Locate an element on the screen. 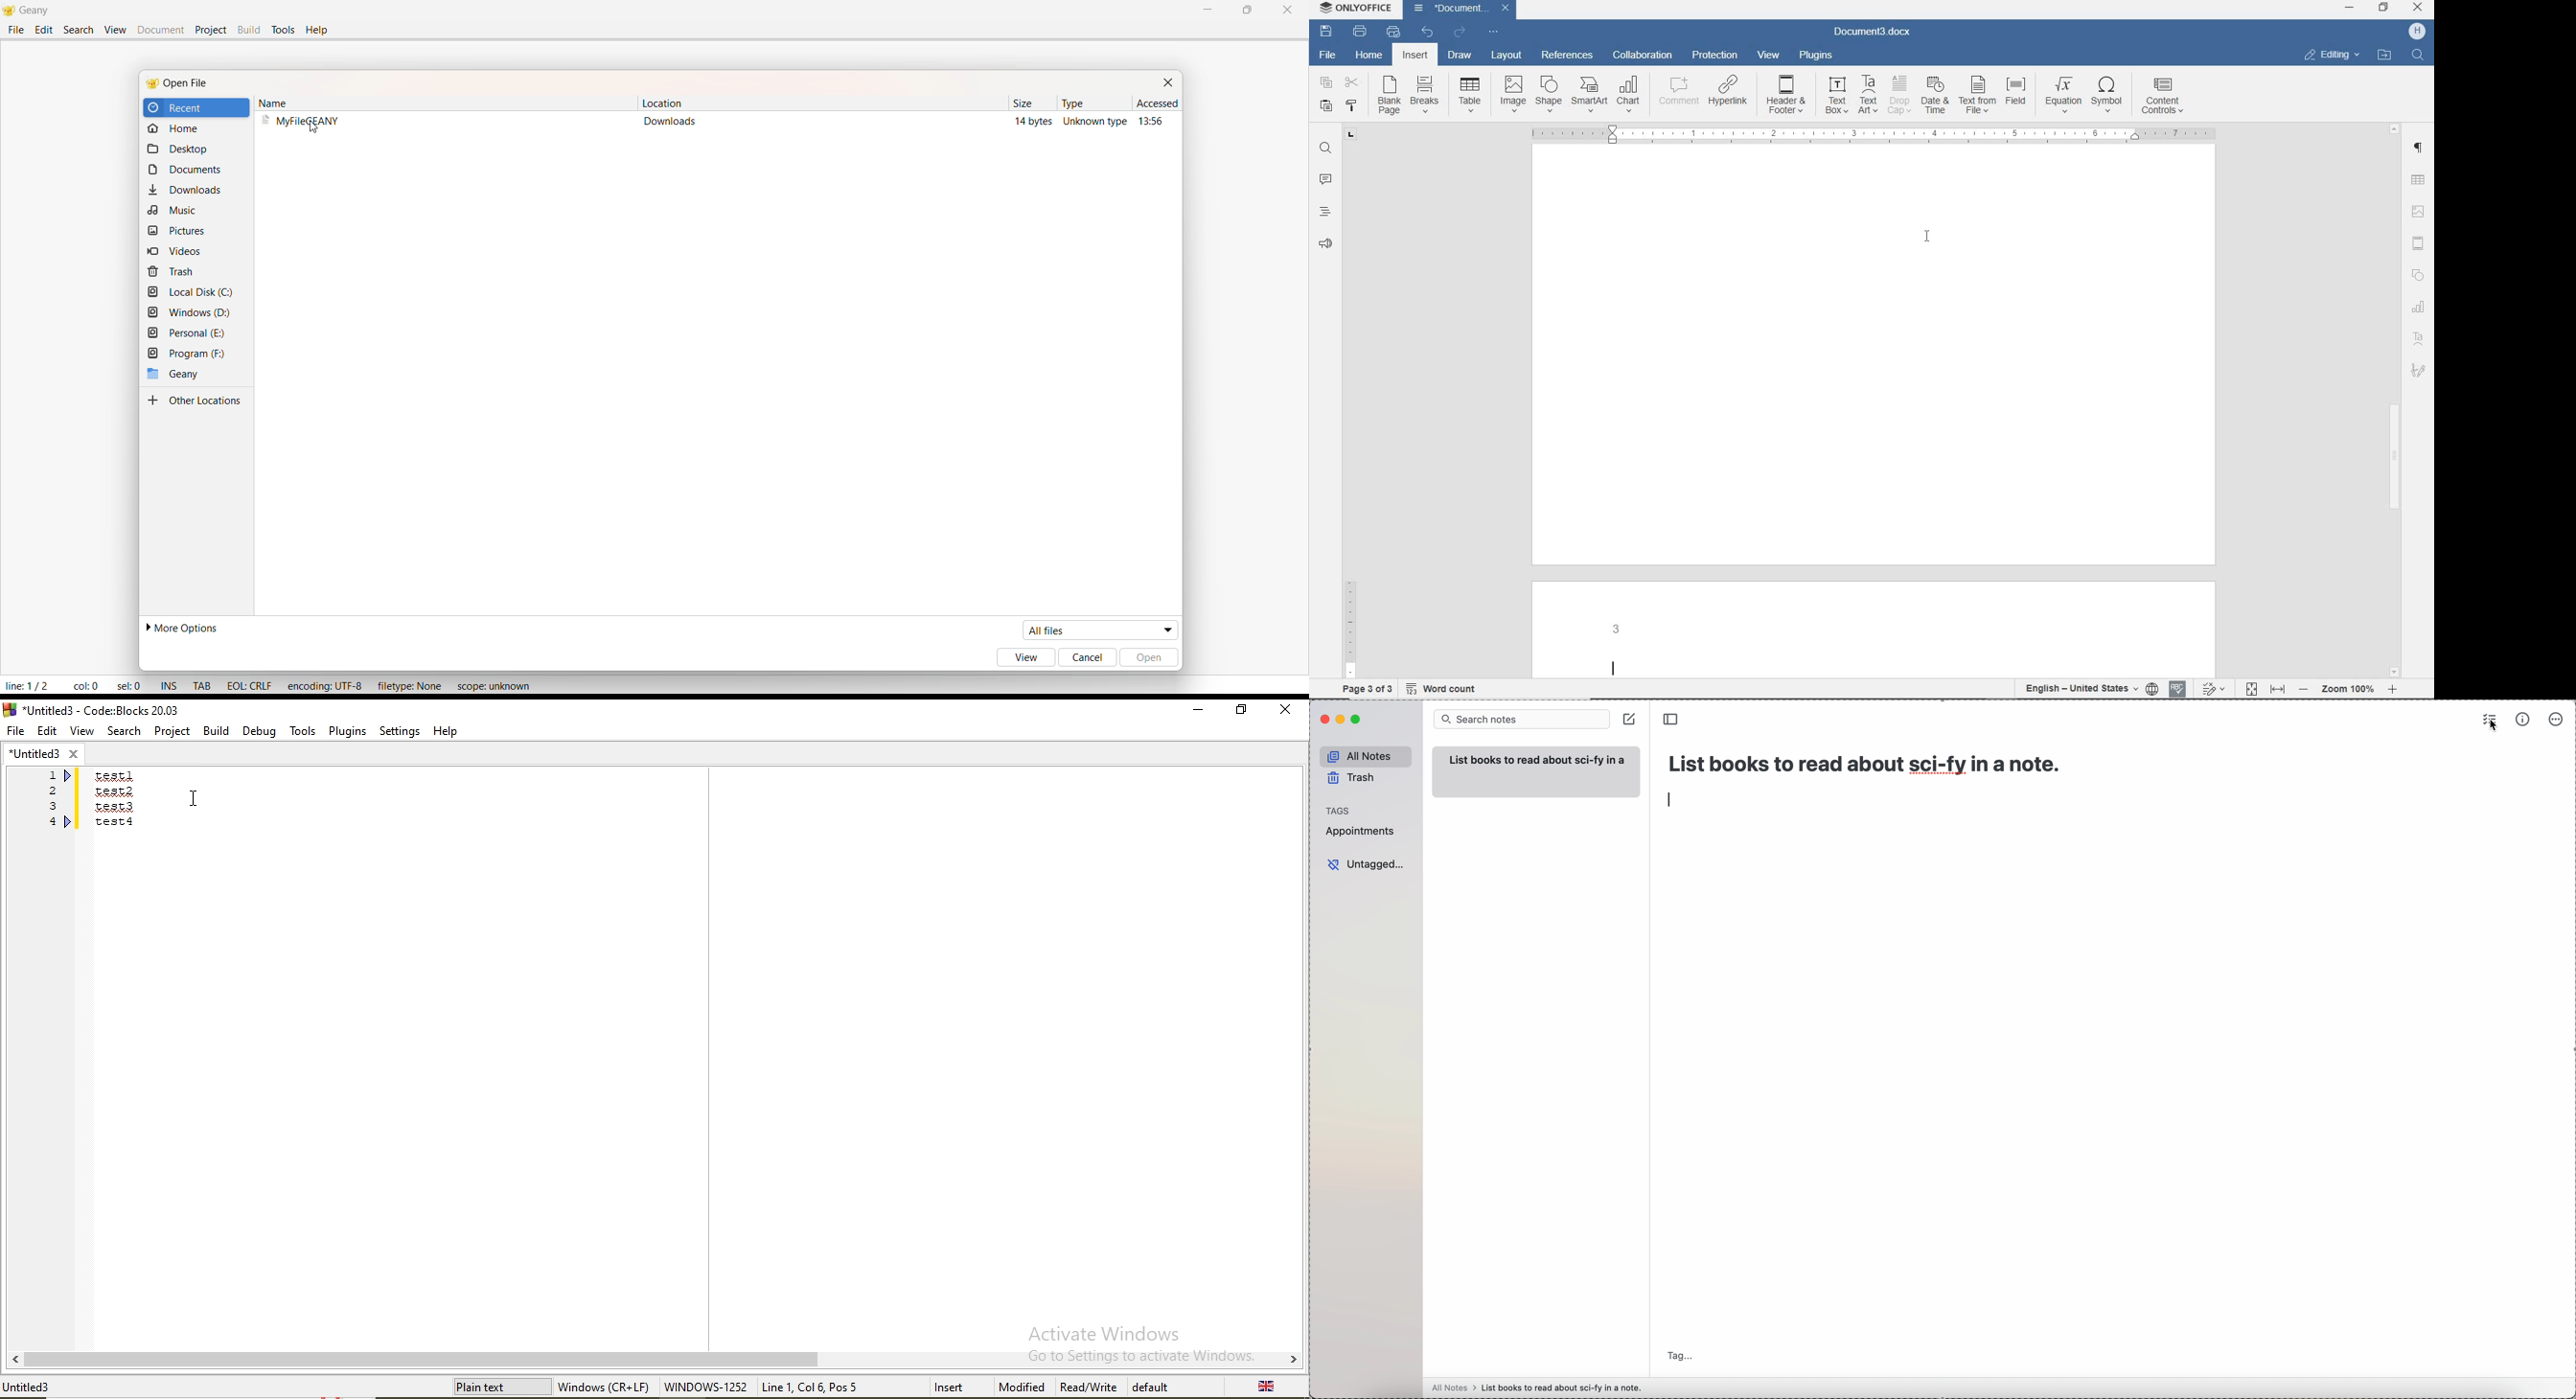 Image resolution: width=2576 pixels, height=1400 pixels. check list is located at coordinates (2490, 715).